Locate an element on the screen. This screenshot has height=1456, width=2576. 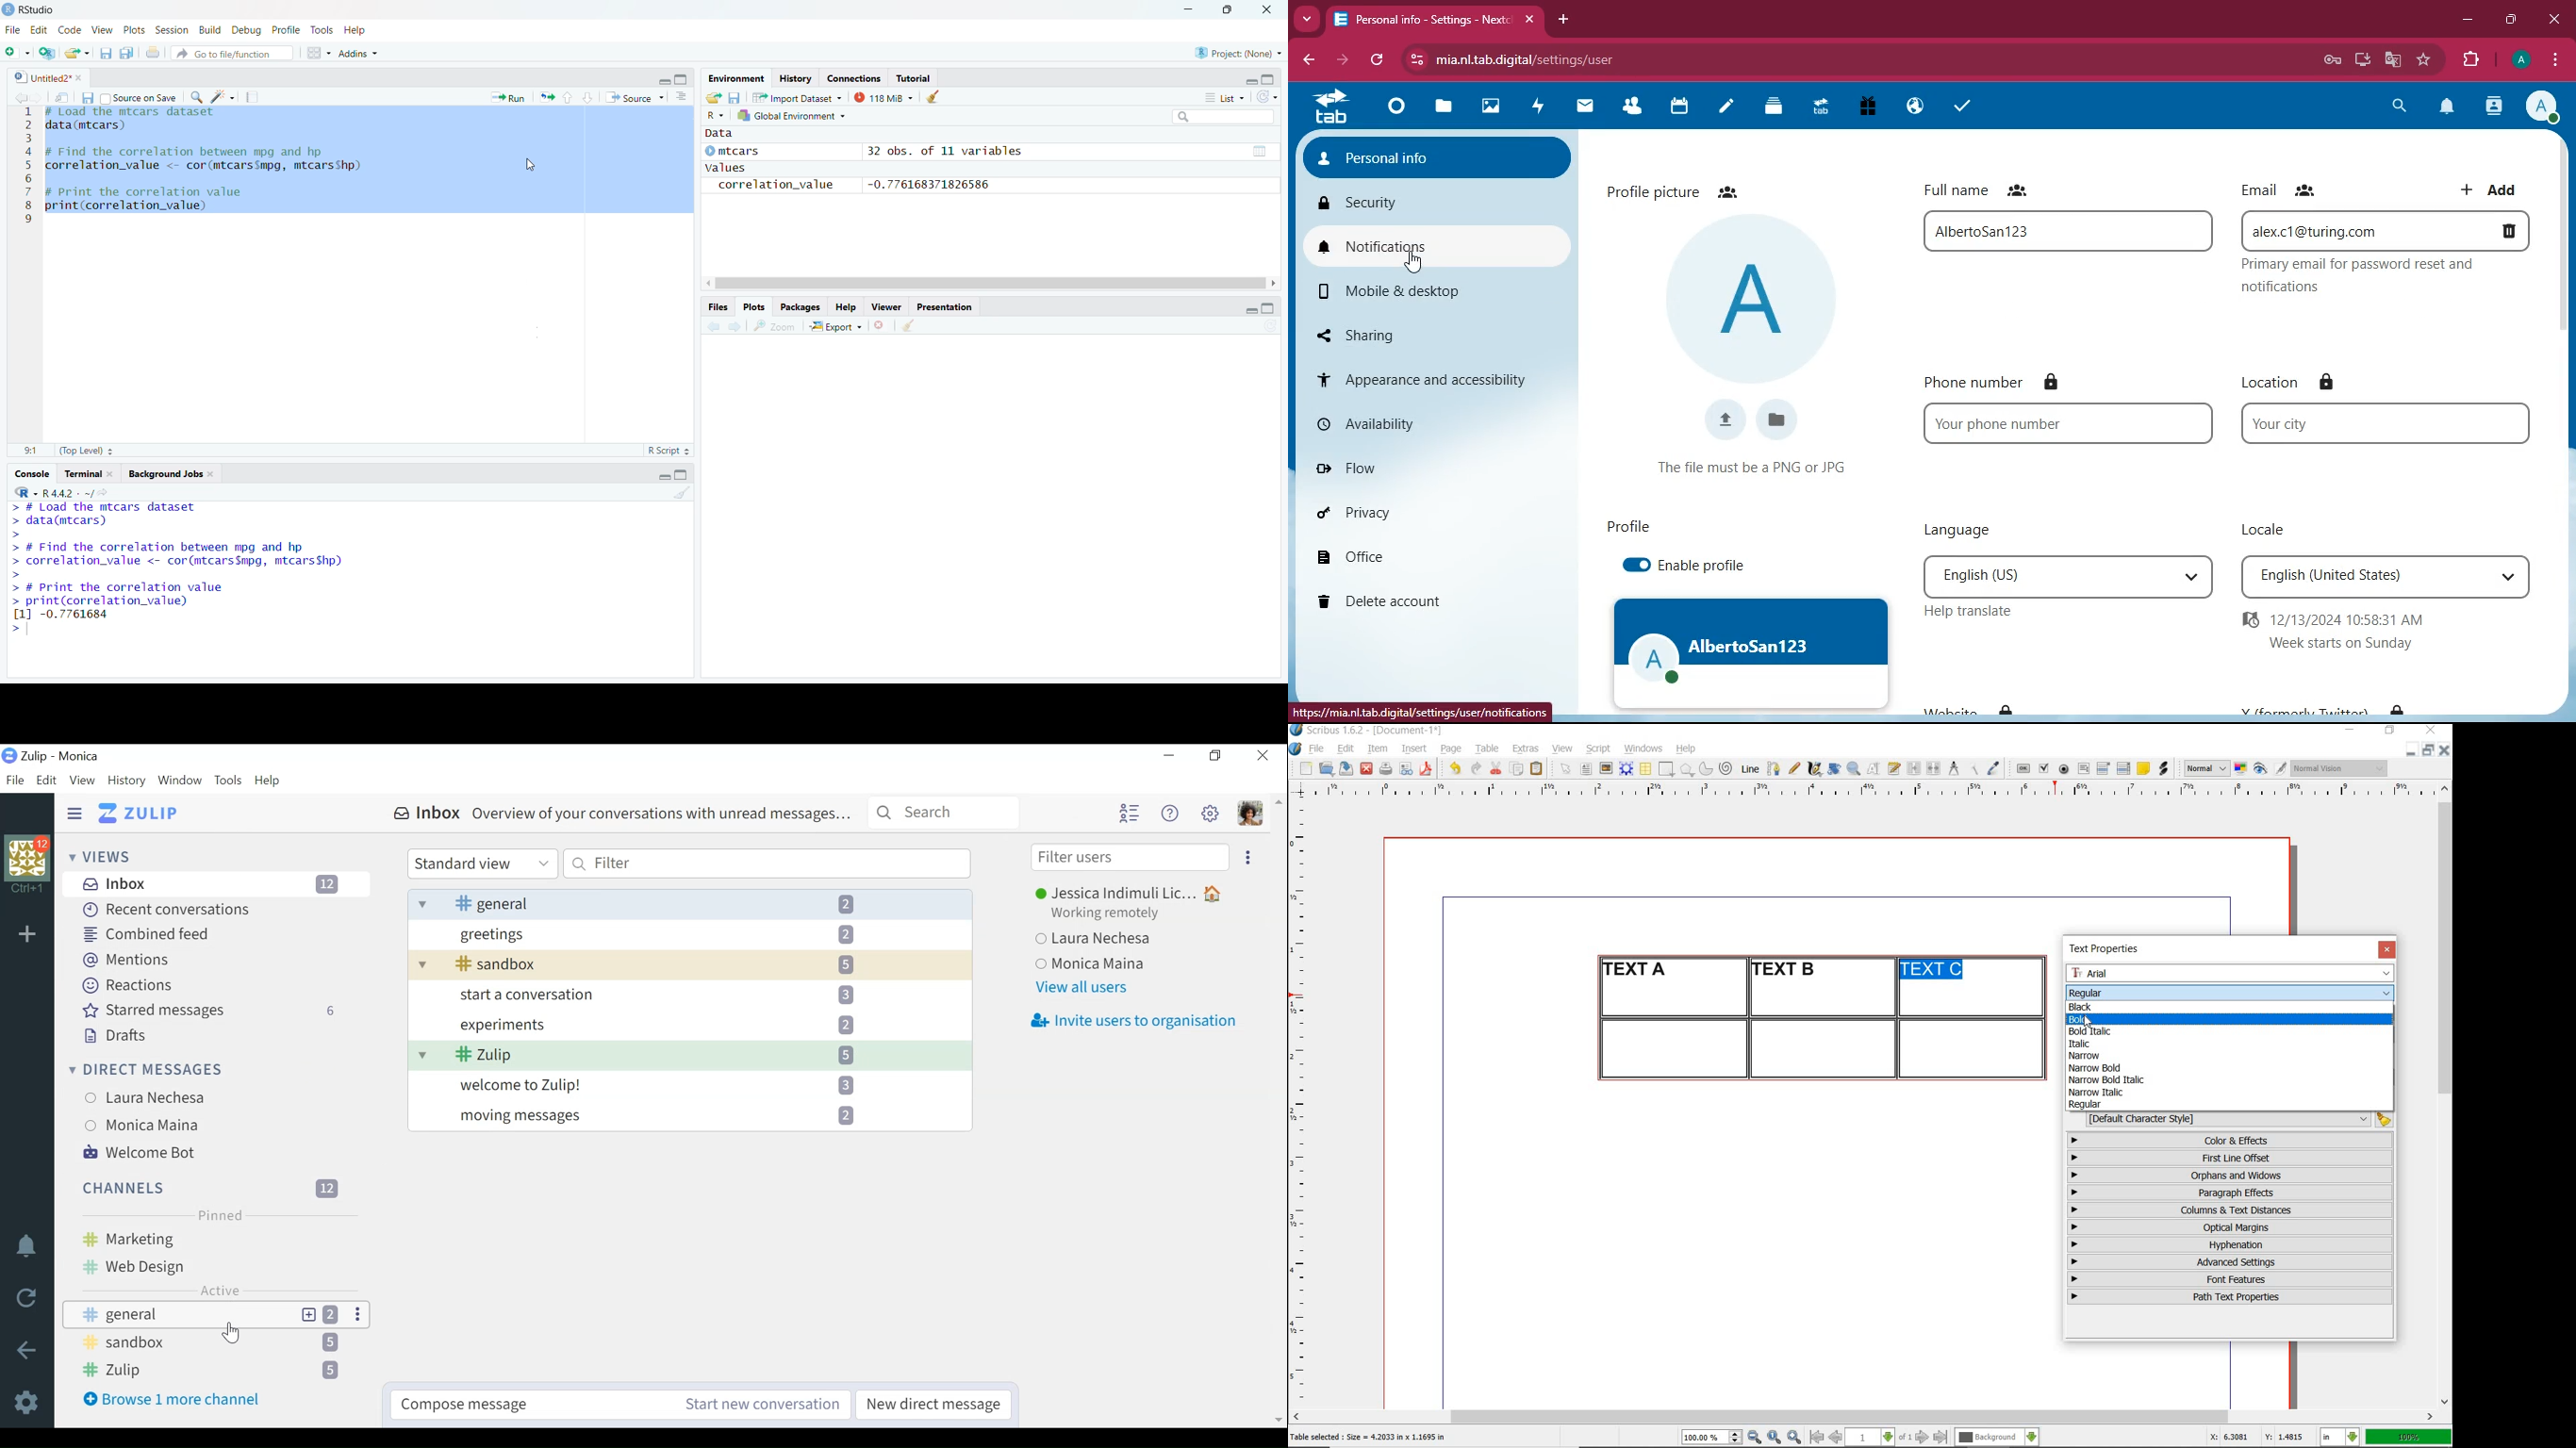
italic is located at coordinates (2078, 1044).